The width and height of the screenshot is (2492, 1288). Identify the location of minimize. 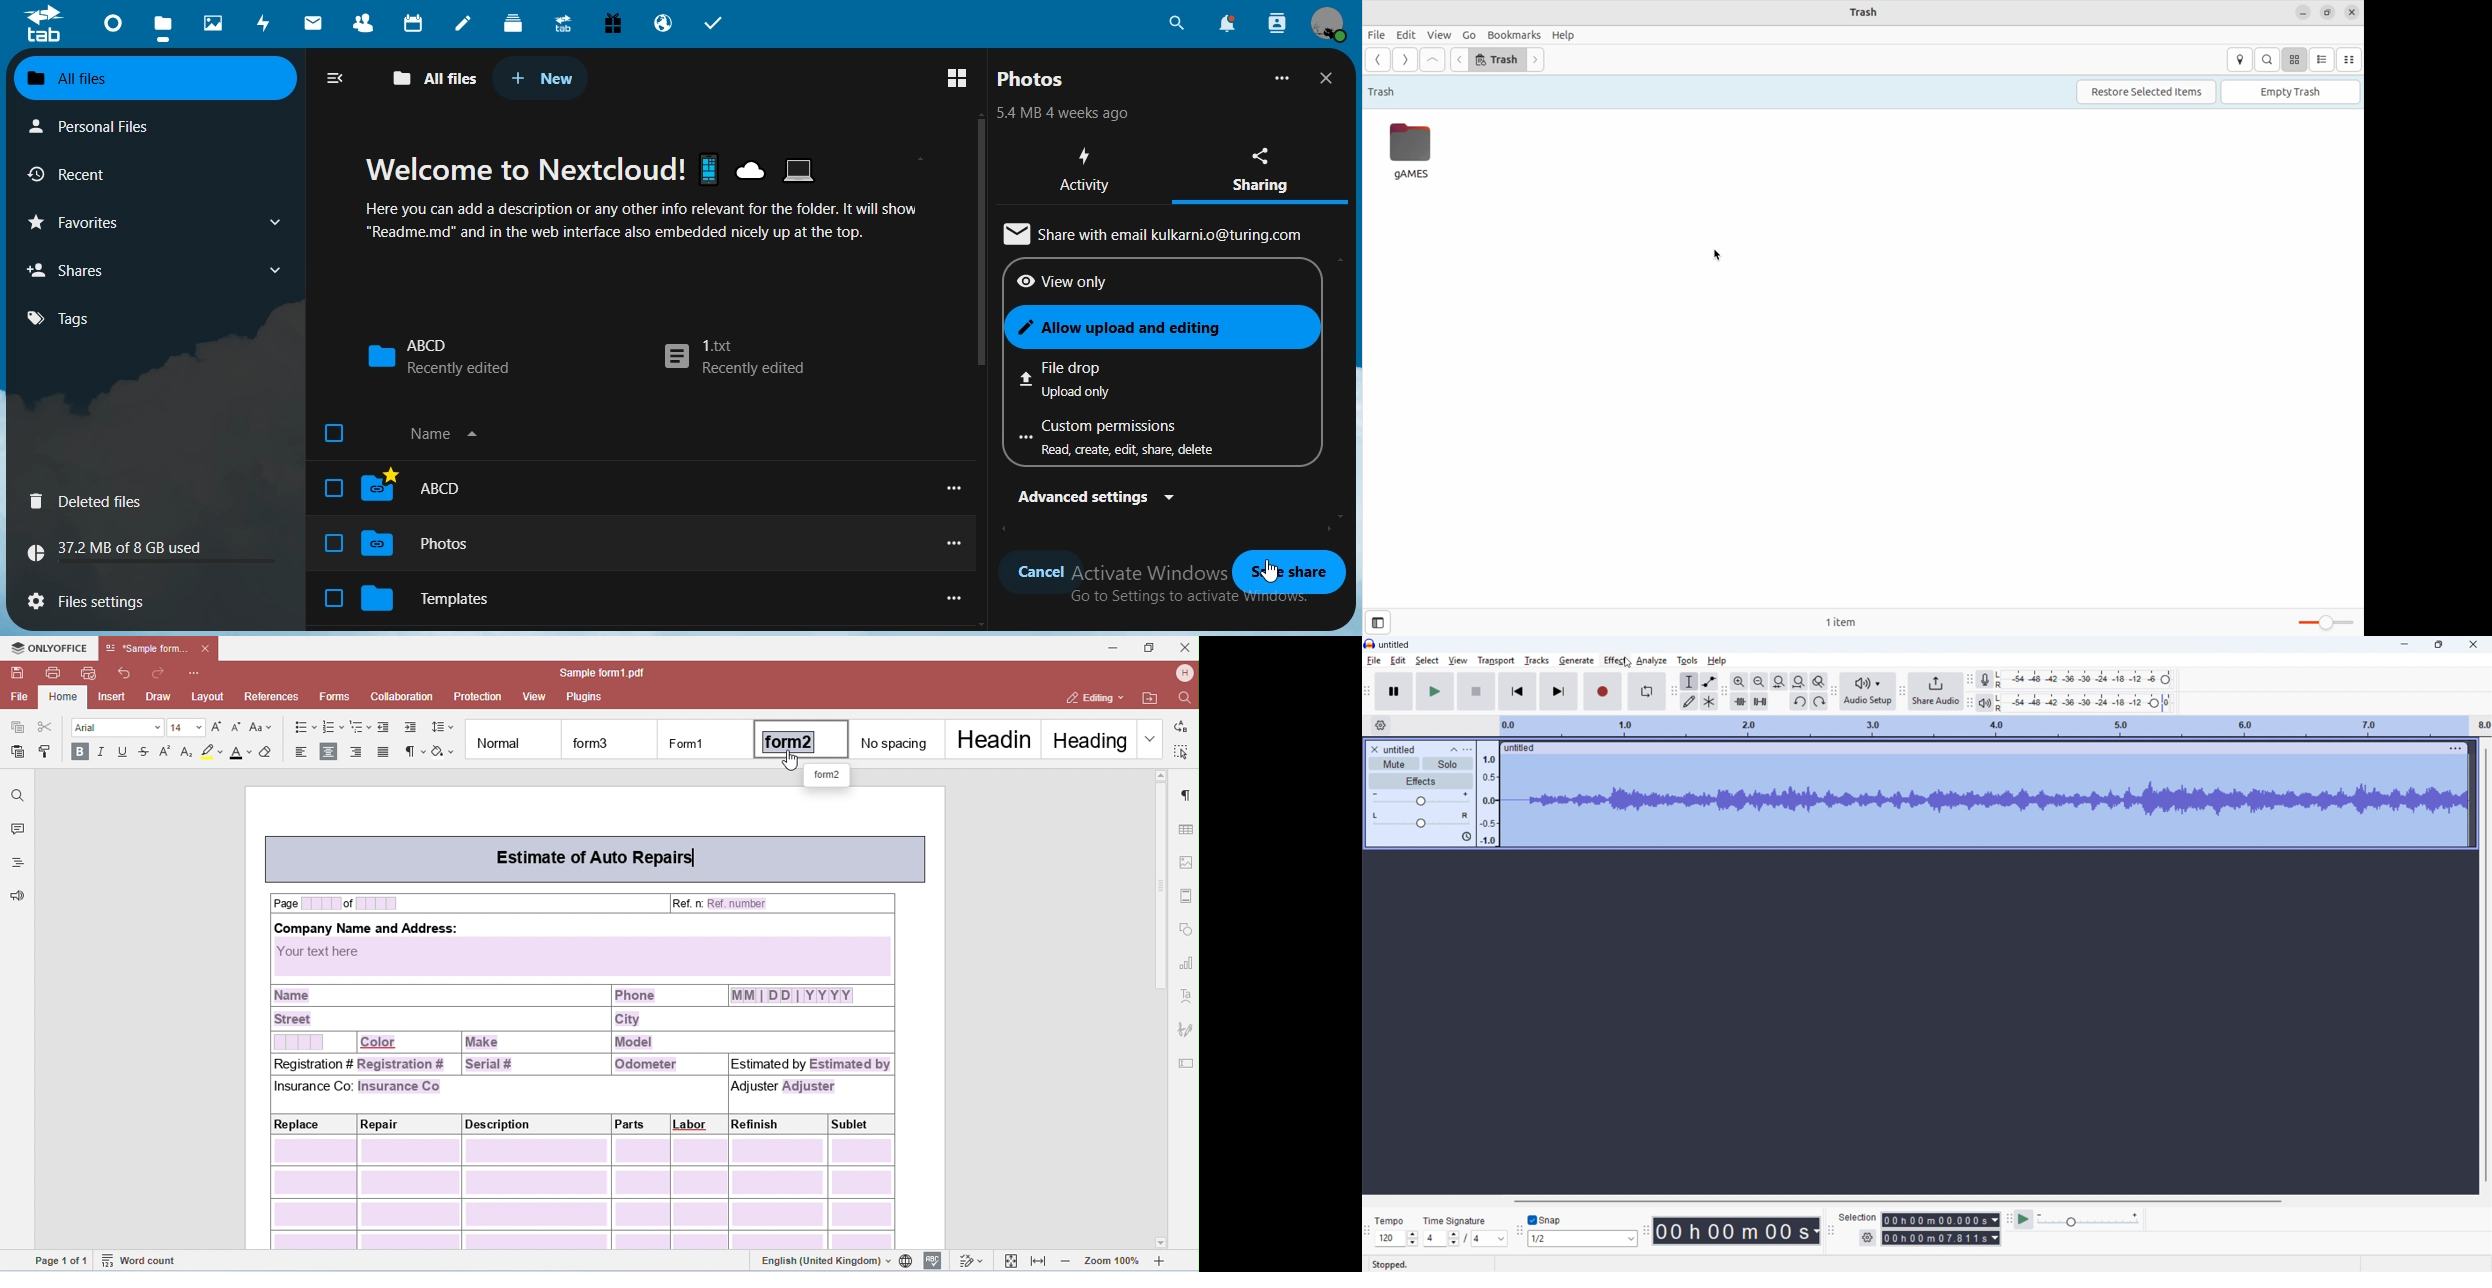
(2302, 12).